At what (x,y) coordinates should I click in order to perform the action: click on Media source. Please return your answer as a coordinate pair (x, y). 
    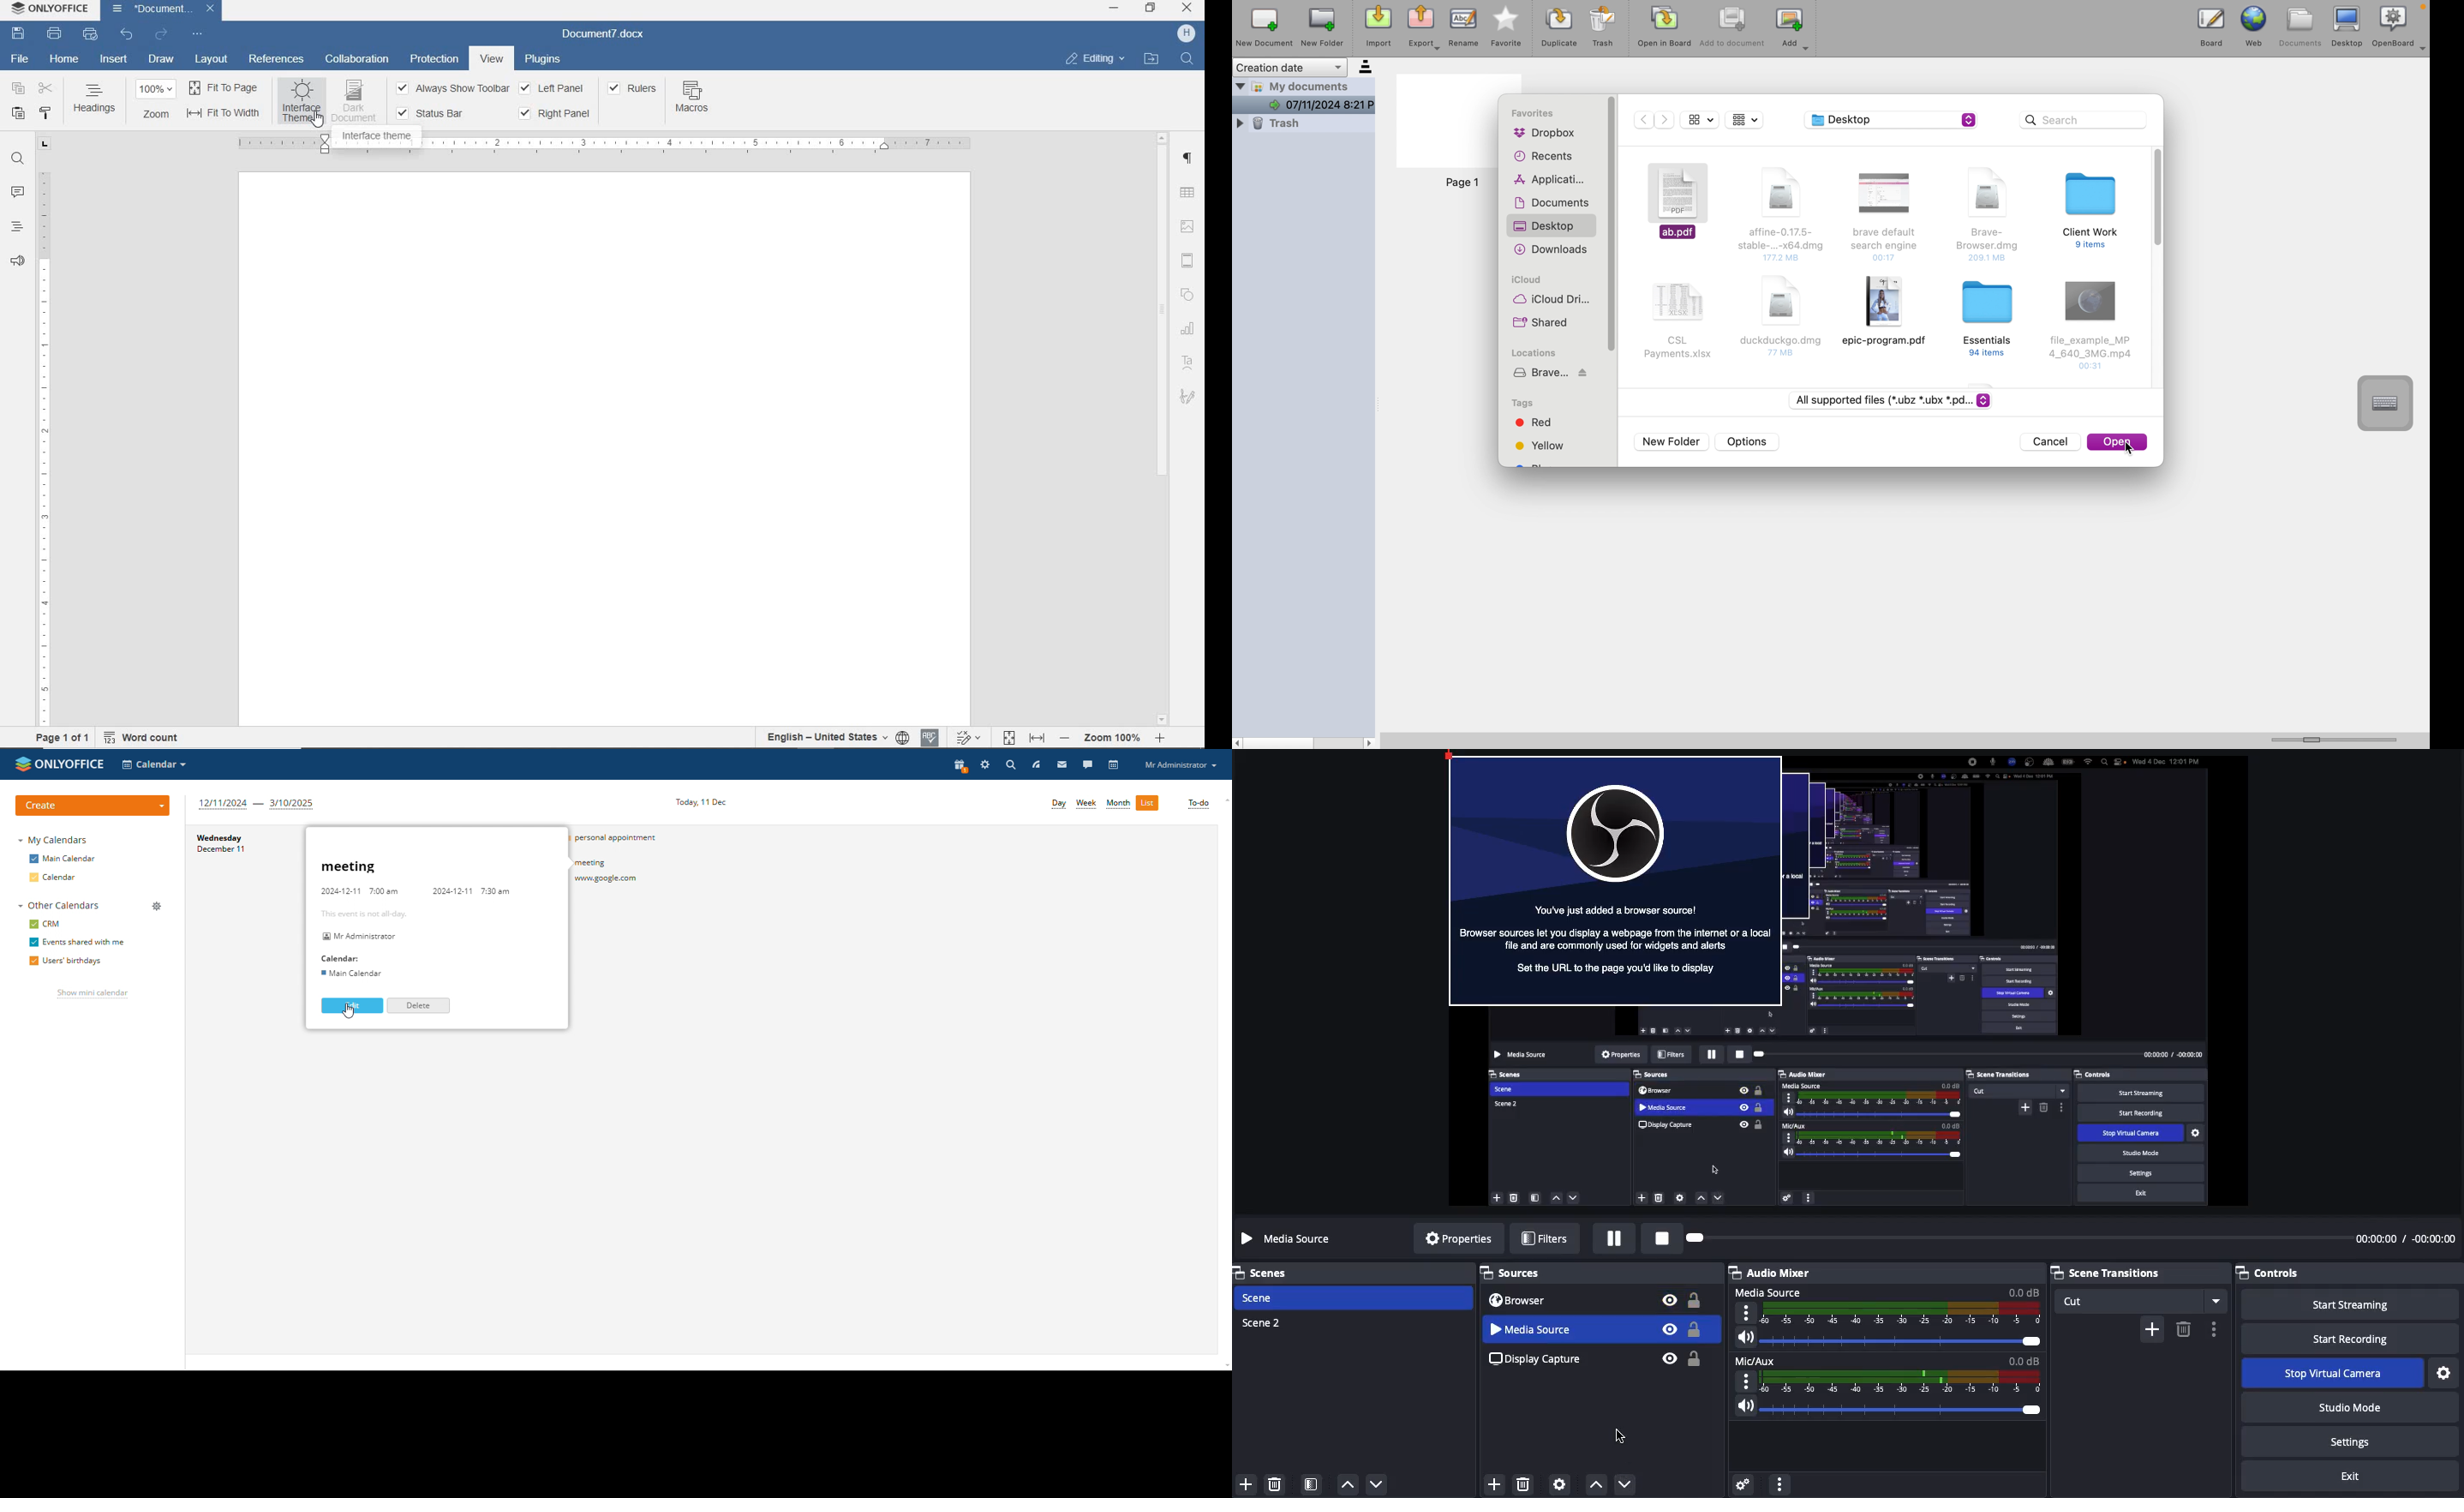
    Looking at the image, I should click on (1887, 1305).